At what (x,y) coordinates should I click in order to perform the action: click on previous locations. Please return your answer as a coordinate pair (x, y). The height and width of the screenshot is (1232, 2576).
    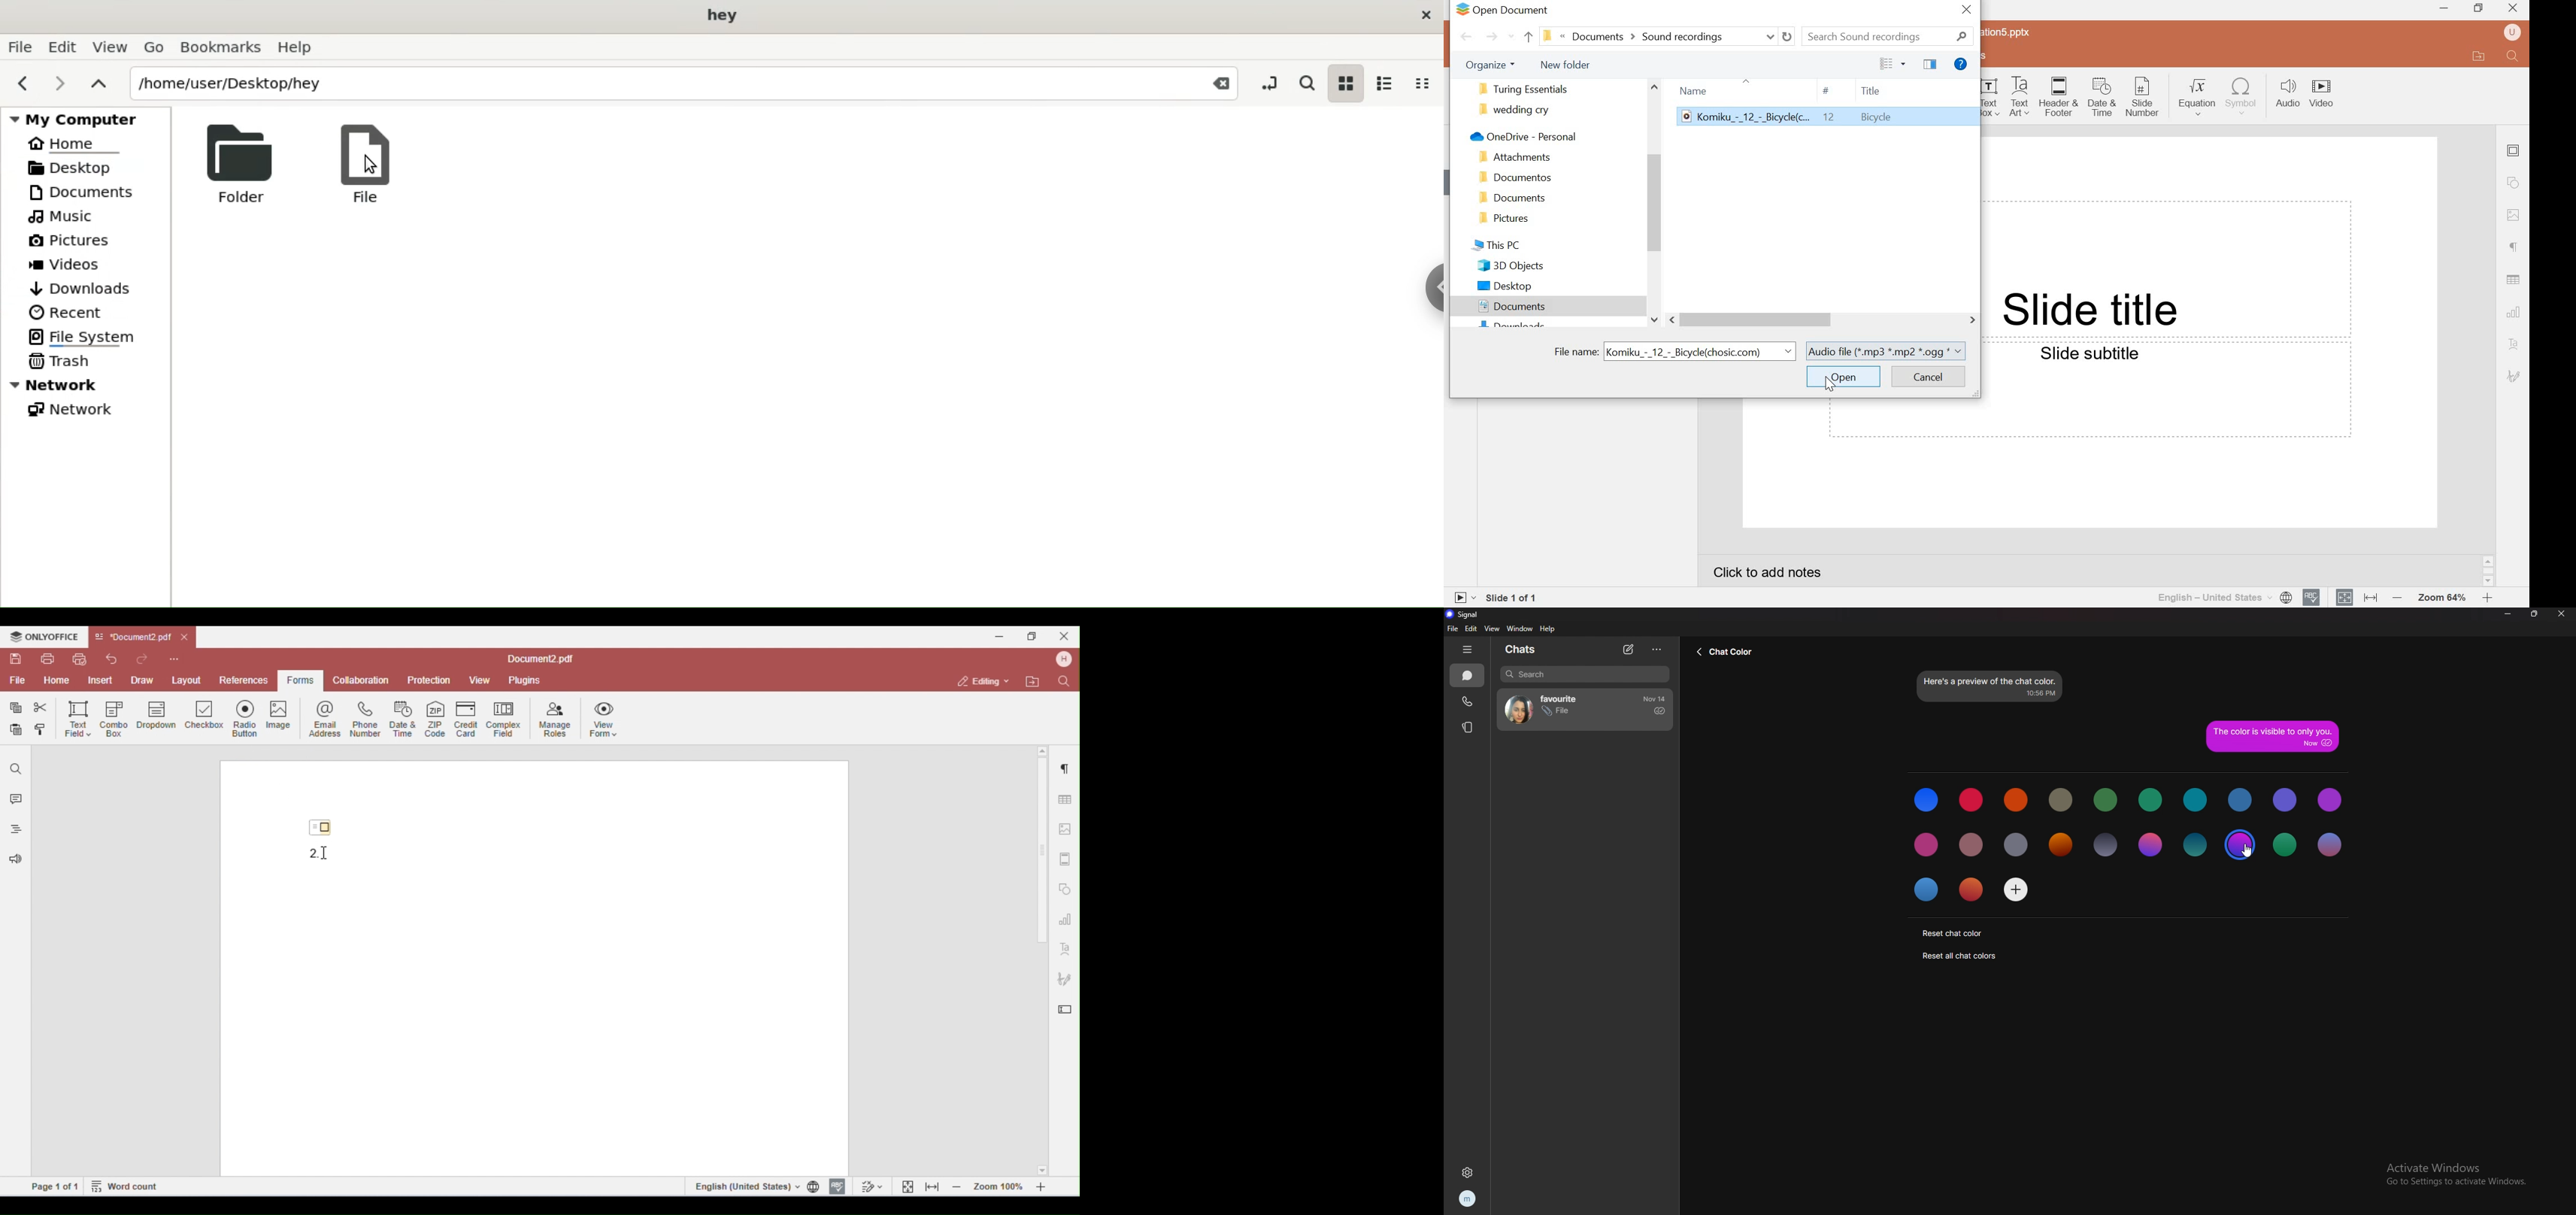
    Looking at the image, I should click on (1771, 37).